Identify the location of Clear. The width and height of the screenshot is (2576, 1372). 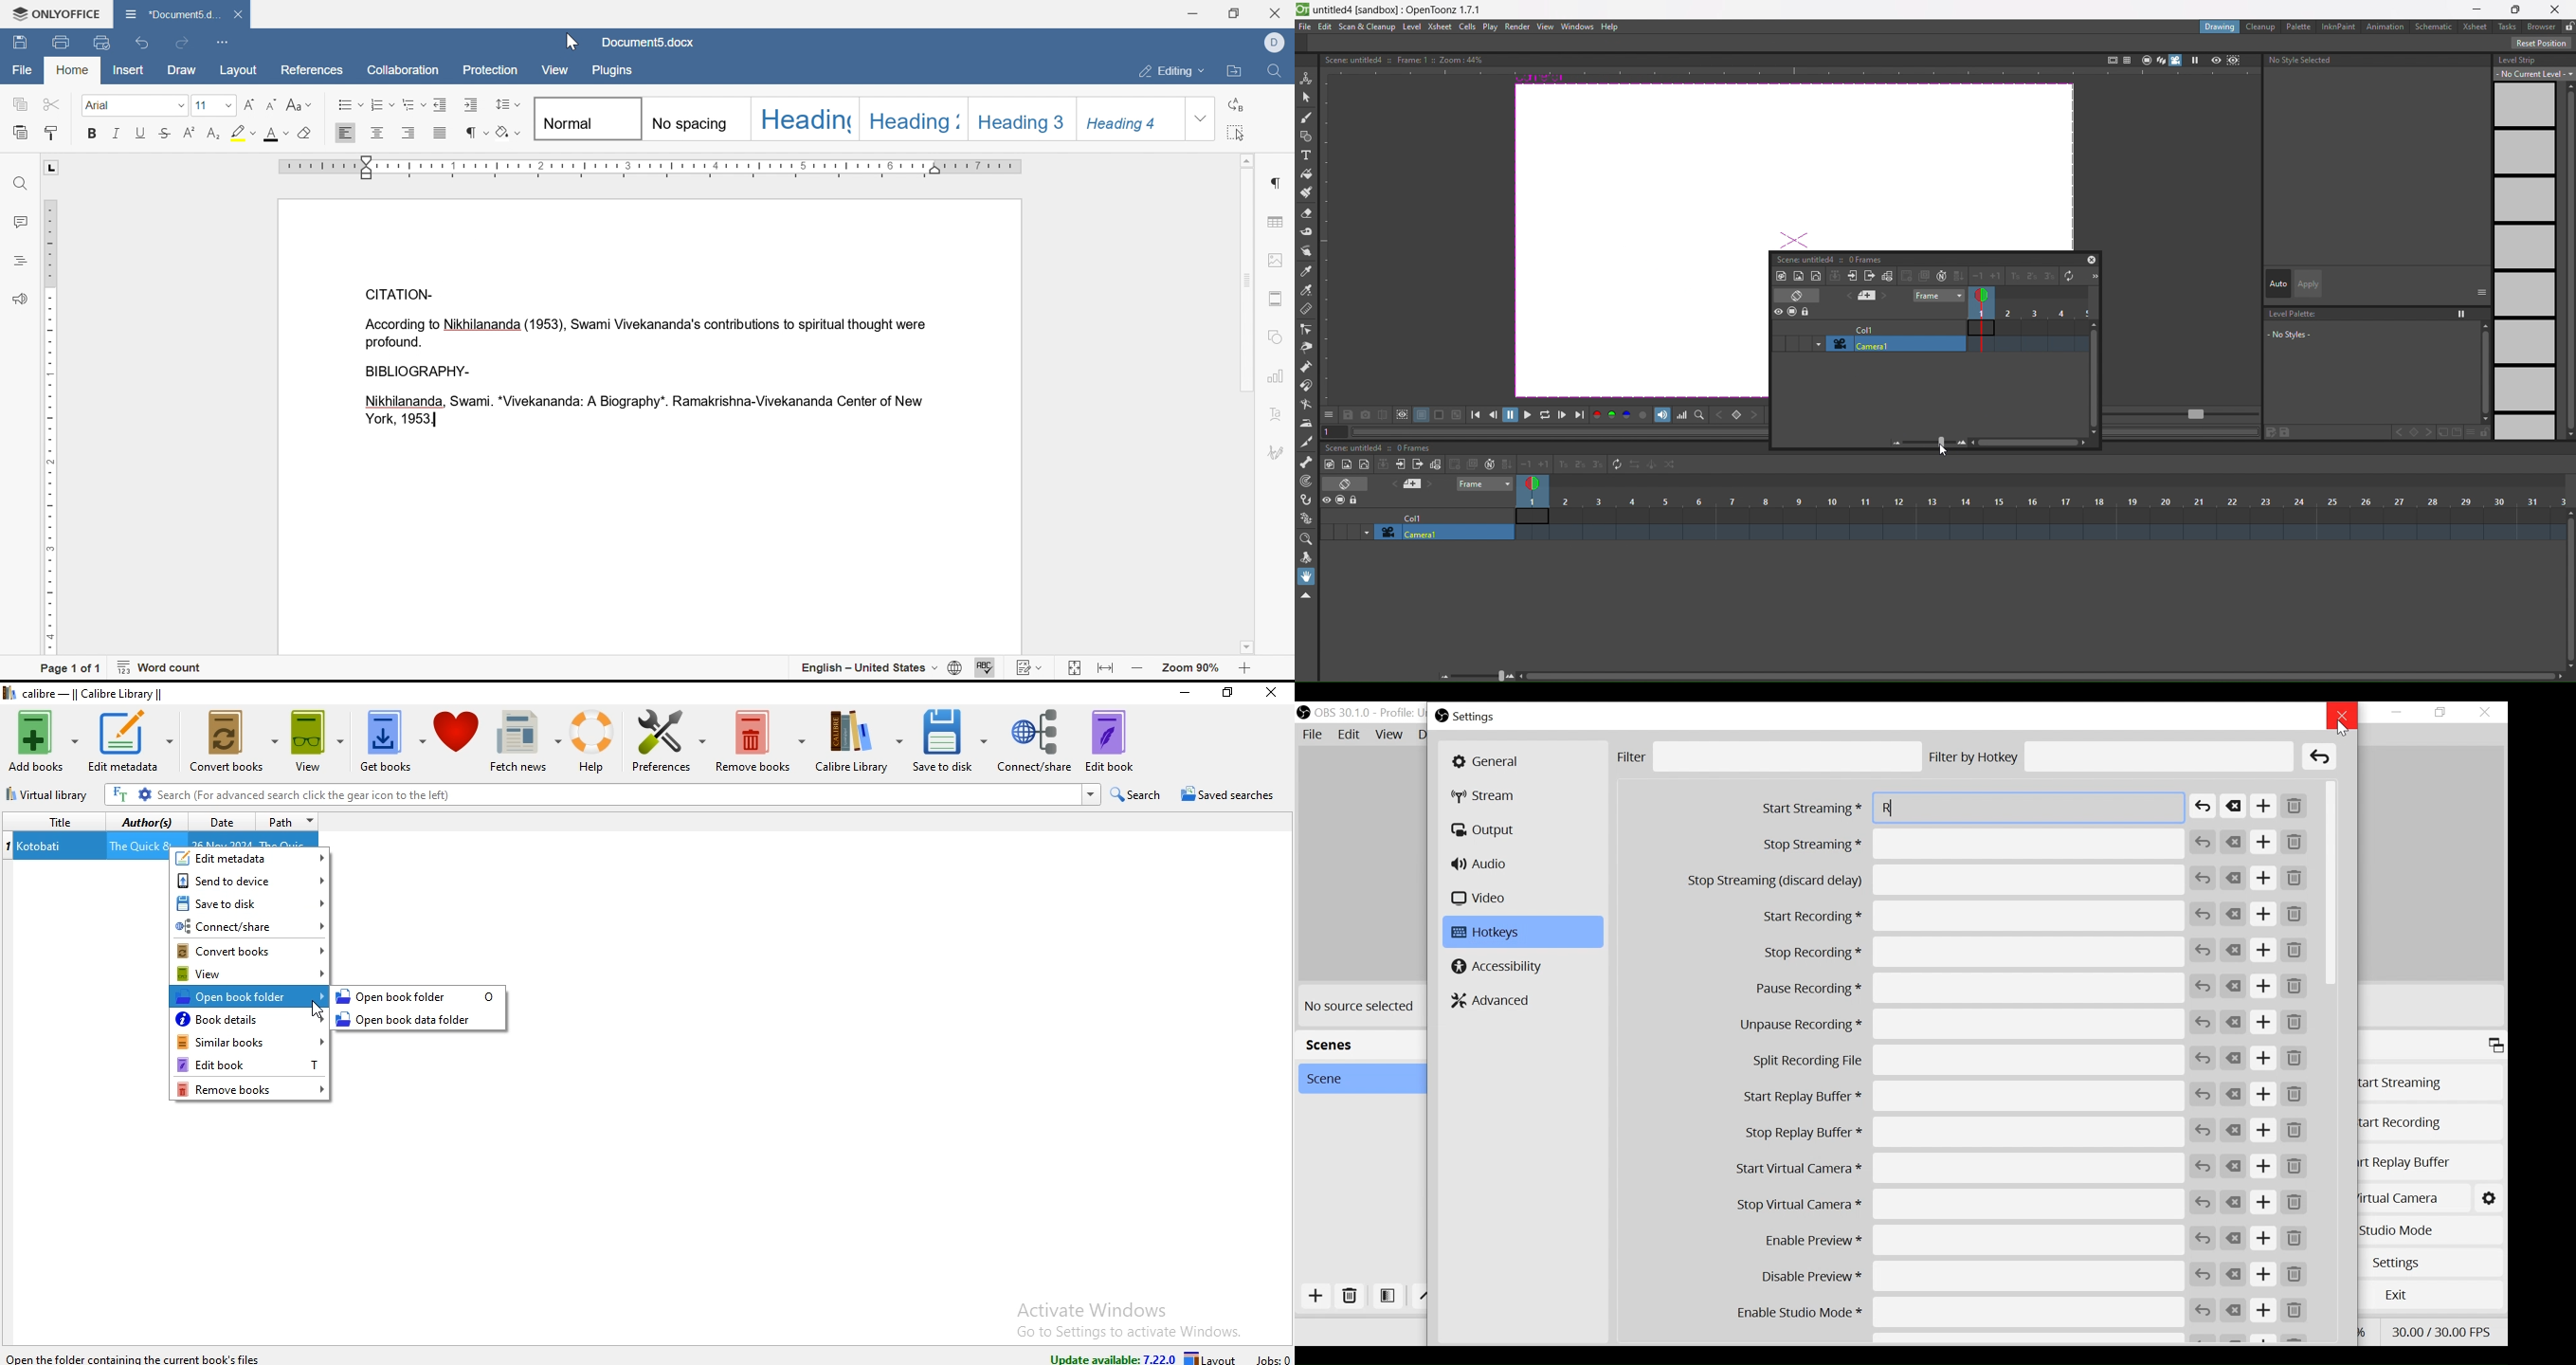
(2234, 1203).